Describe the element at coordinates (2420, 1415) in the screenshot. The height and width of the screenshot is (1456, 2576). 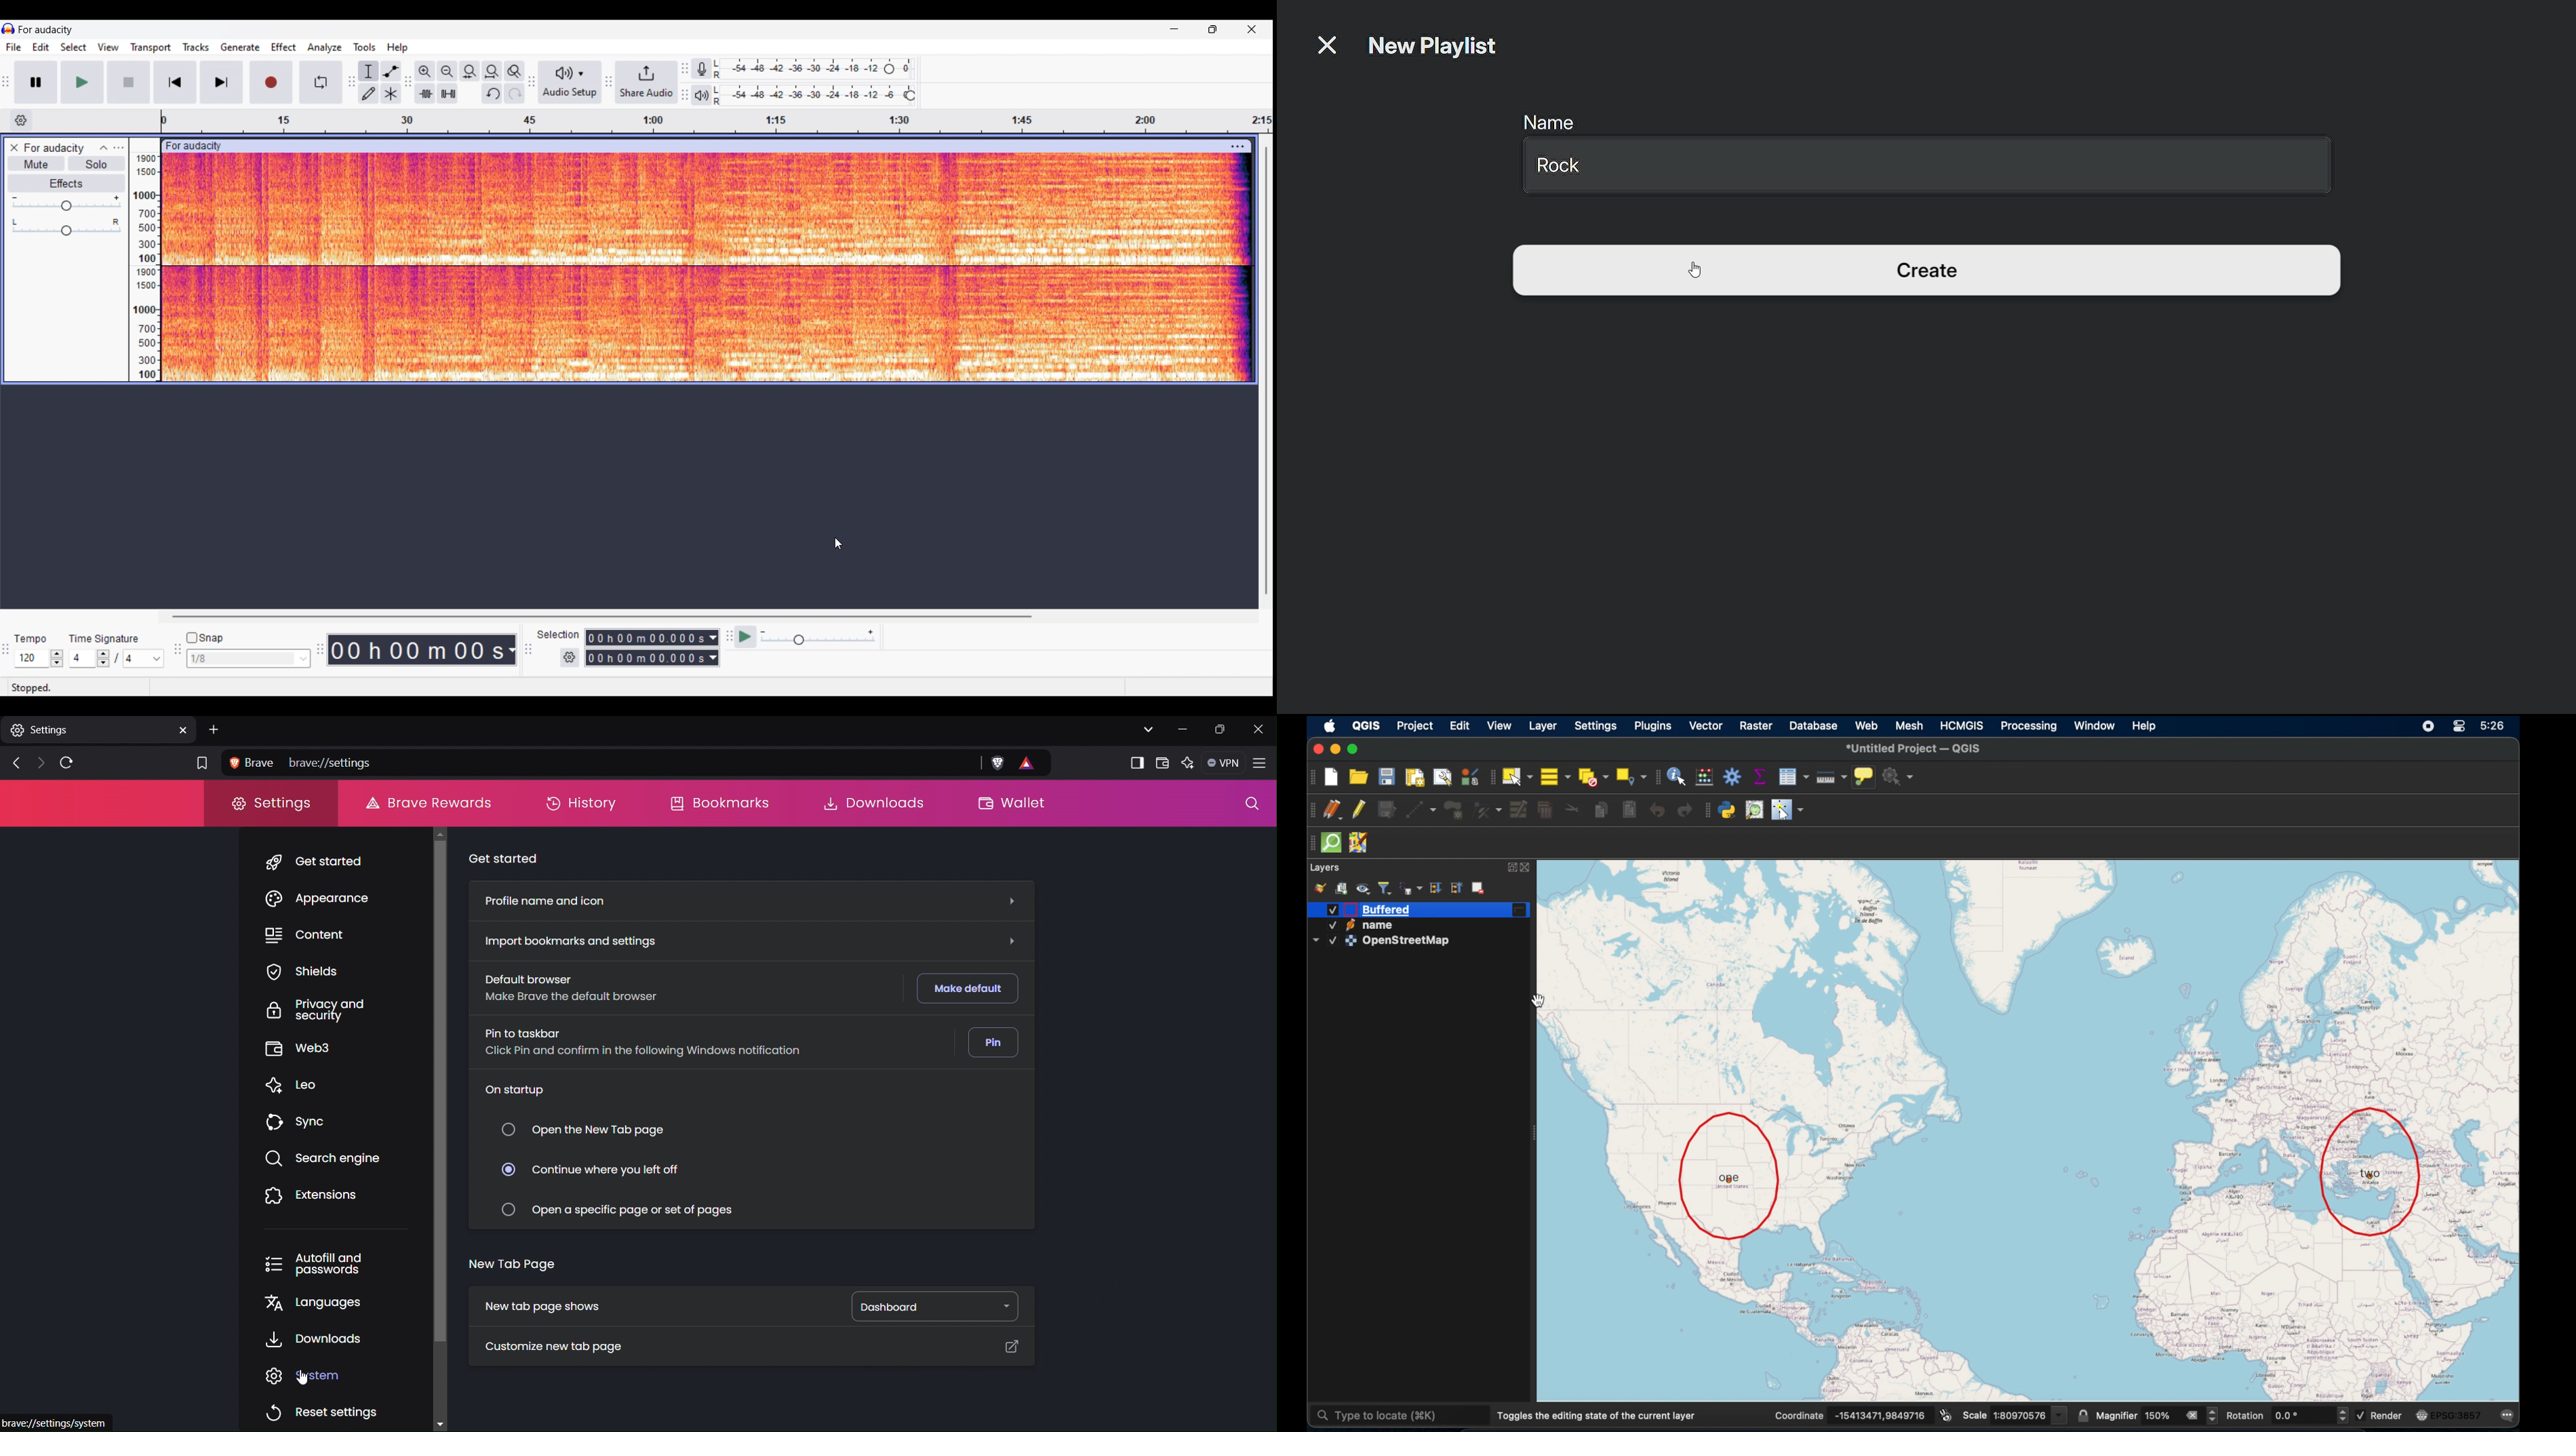
I see `icon` at that location.